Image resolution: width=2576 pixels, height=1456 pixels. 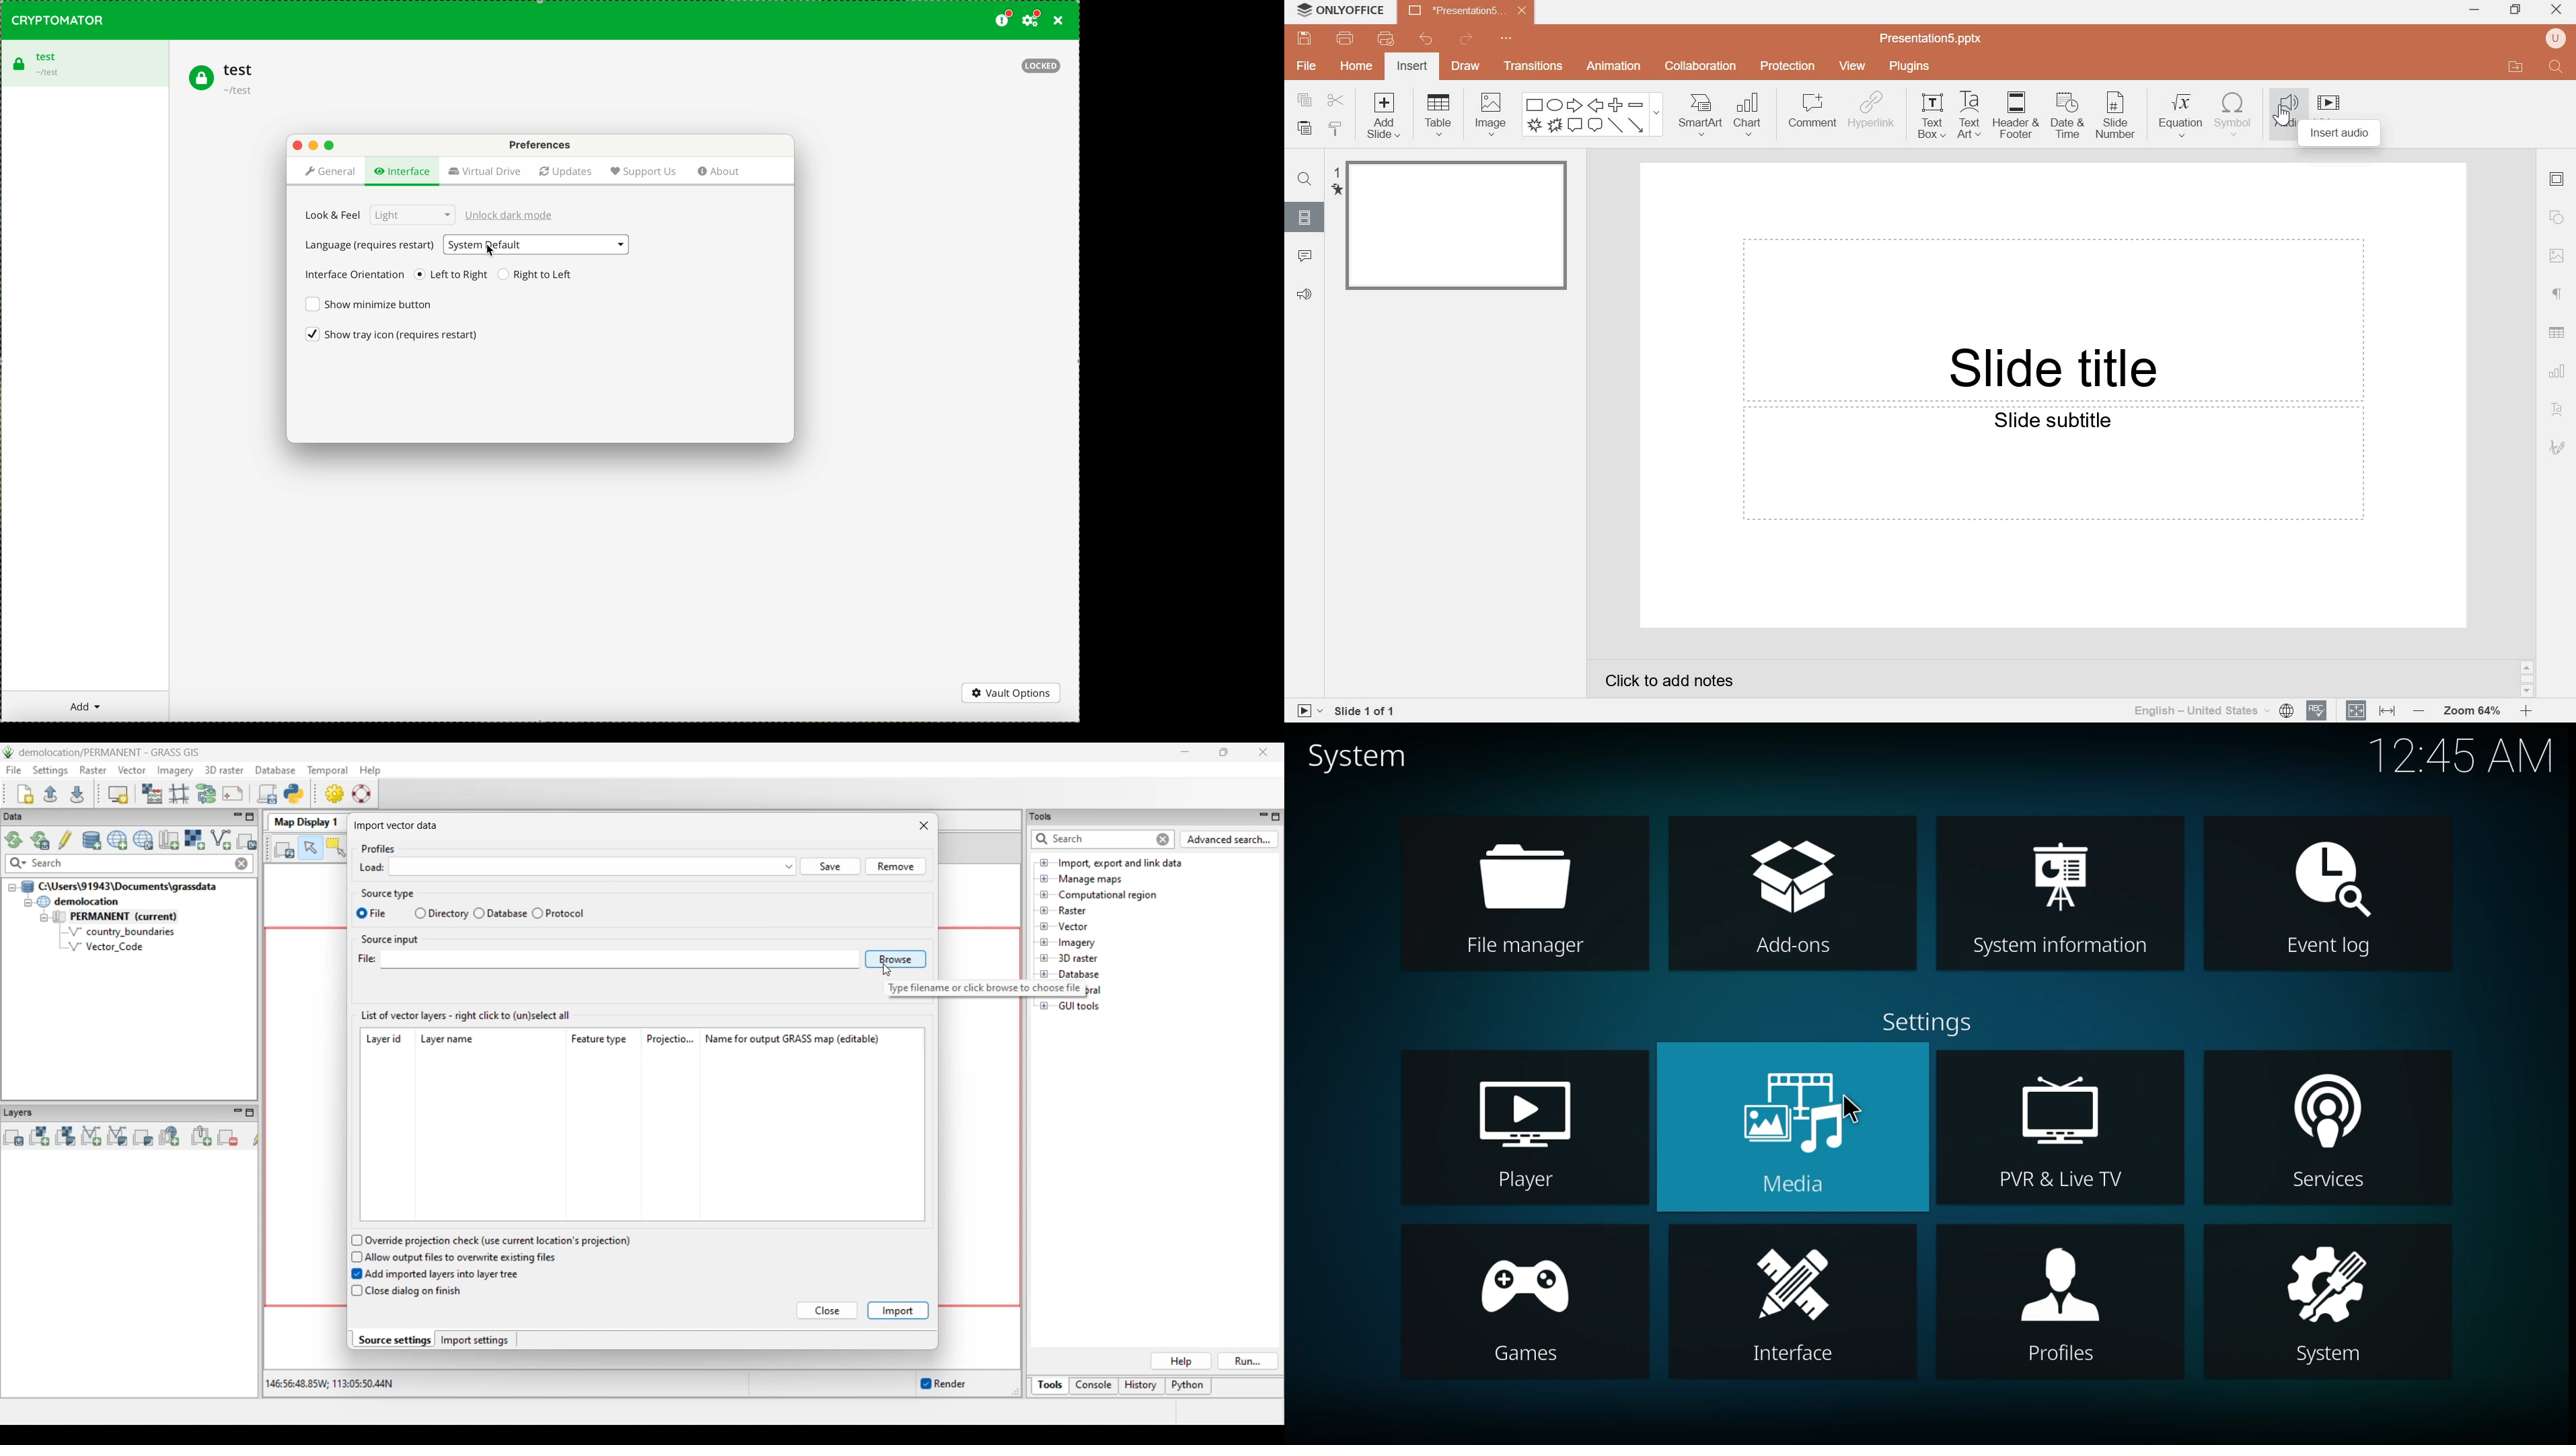 What do you see at coordinates (1852, 1110) in the screenshot?
I see `cursor` at bounding box center [1852, 1110].